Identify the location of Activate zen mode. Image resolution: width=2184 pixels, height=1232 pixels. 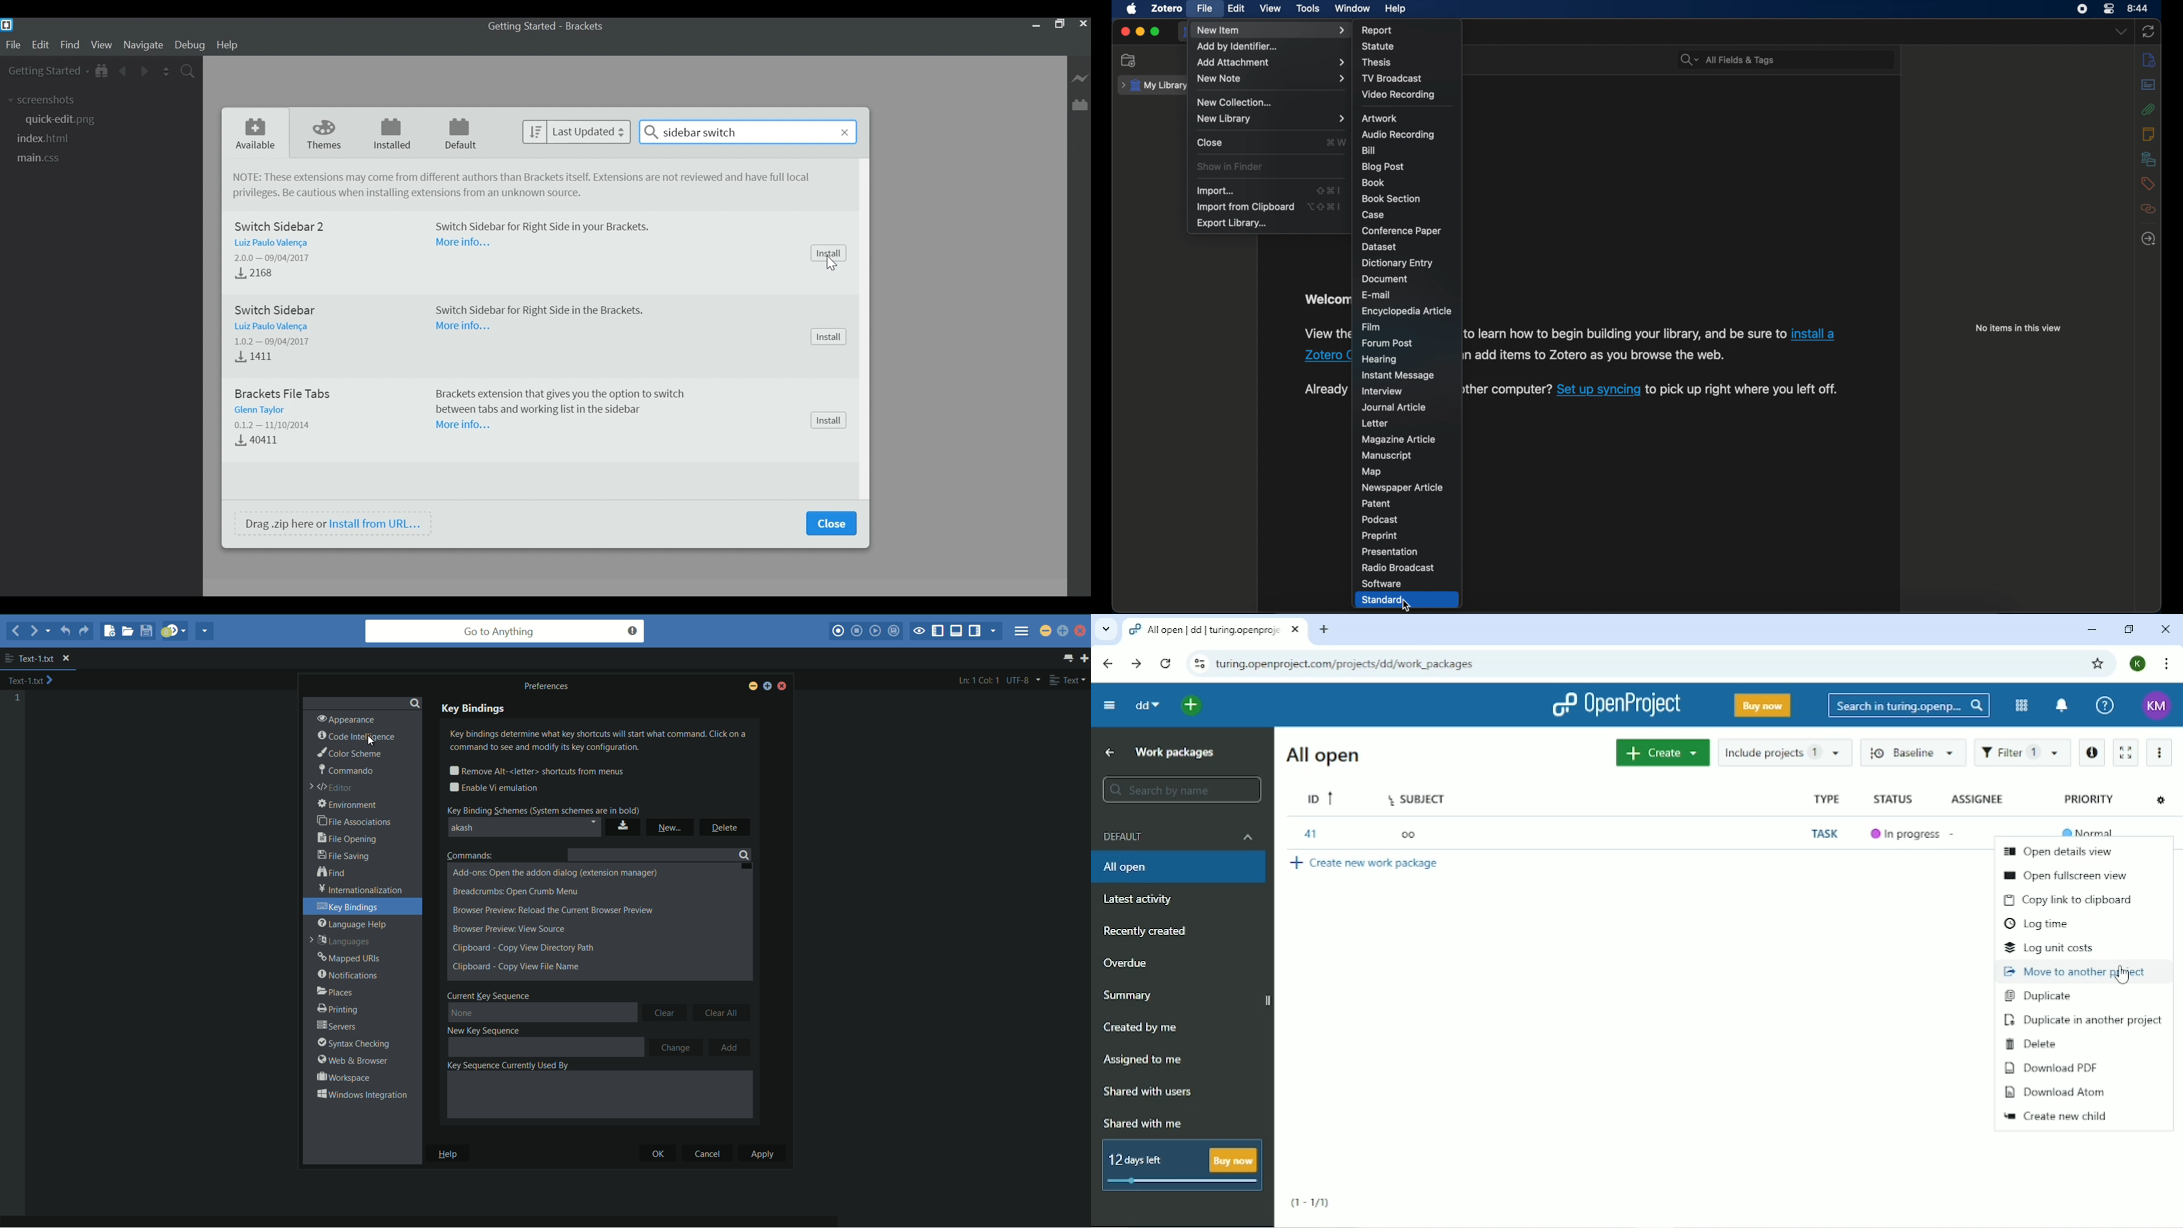
(2128, 752).